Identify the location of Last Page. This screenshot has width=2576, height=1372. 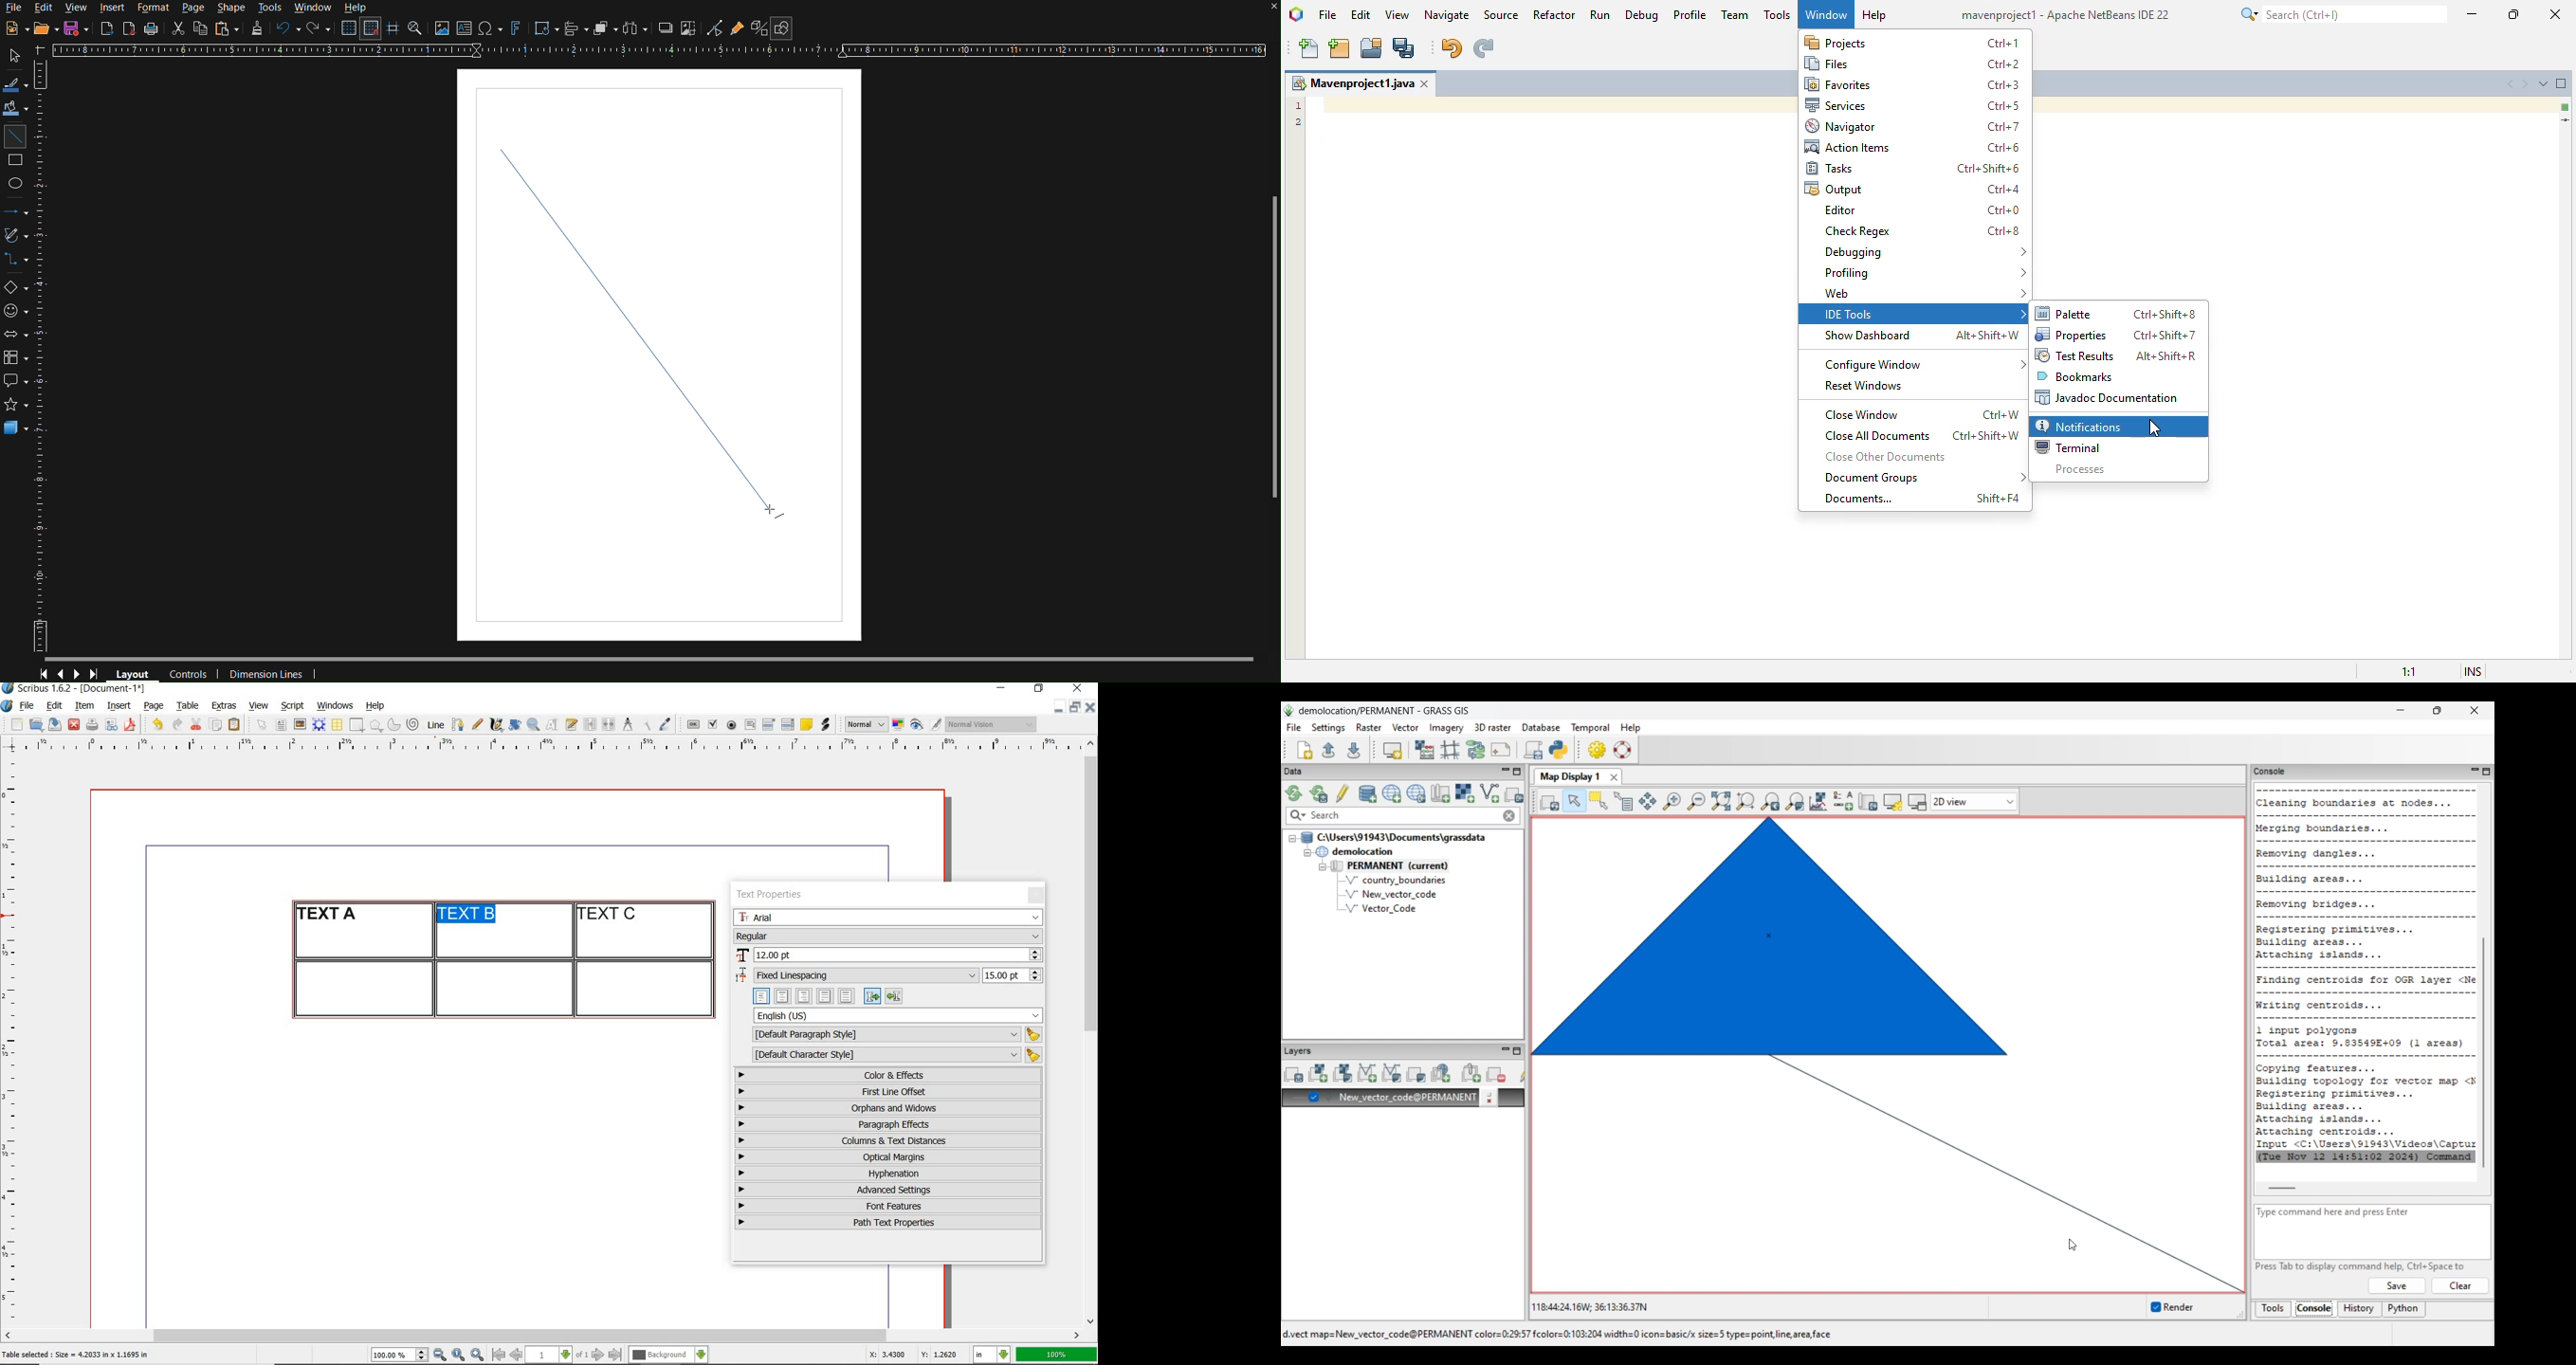
(98, 674).